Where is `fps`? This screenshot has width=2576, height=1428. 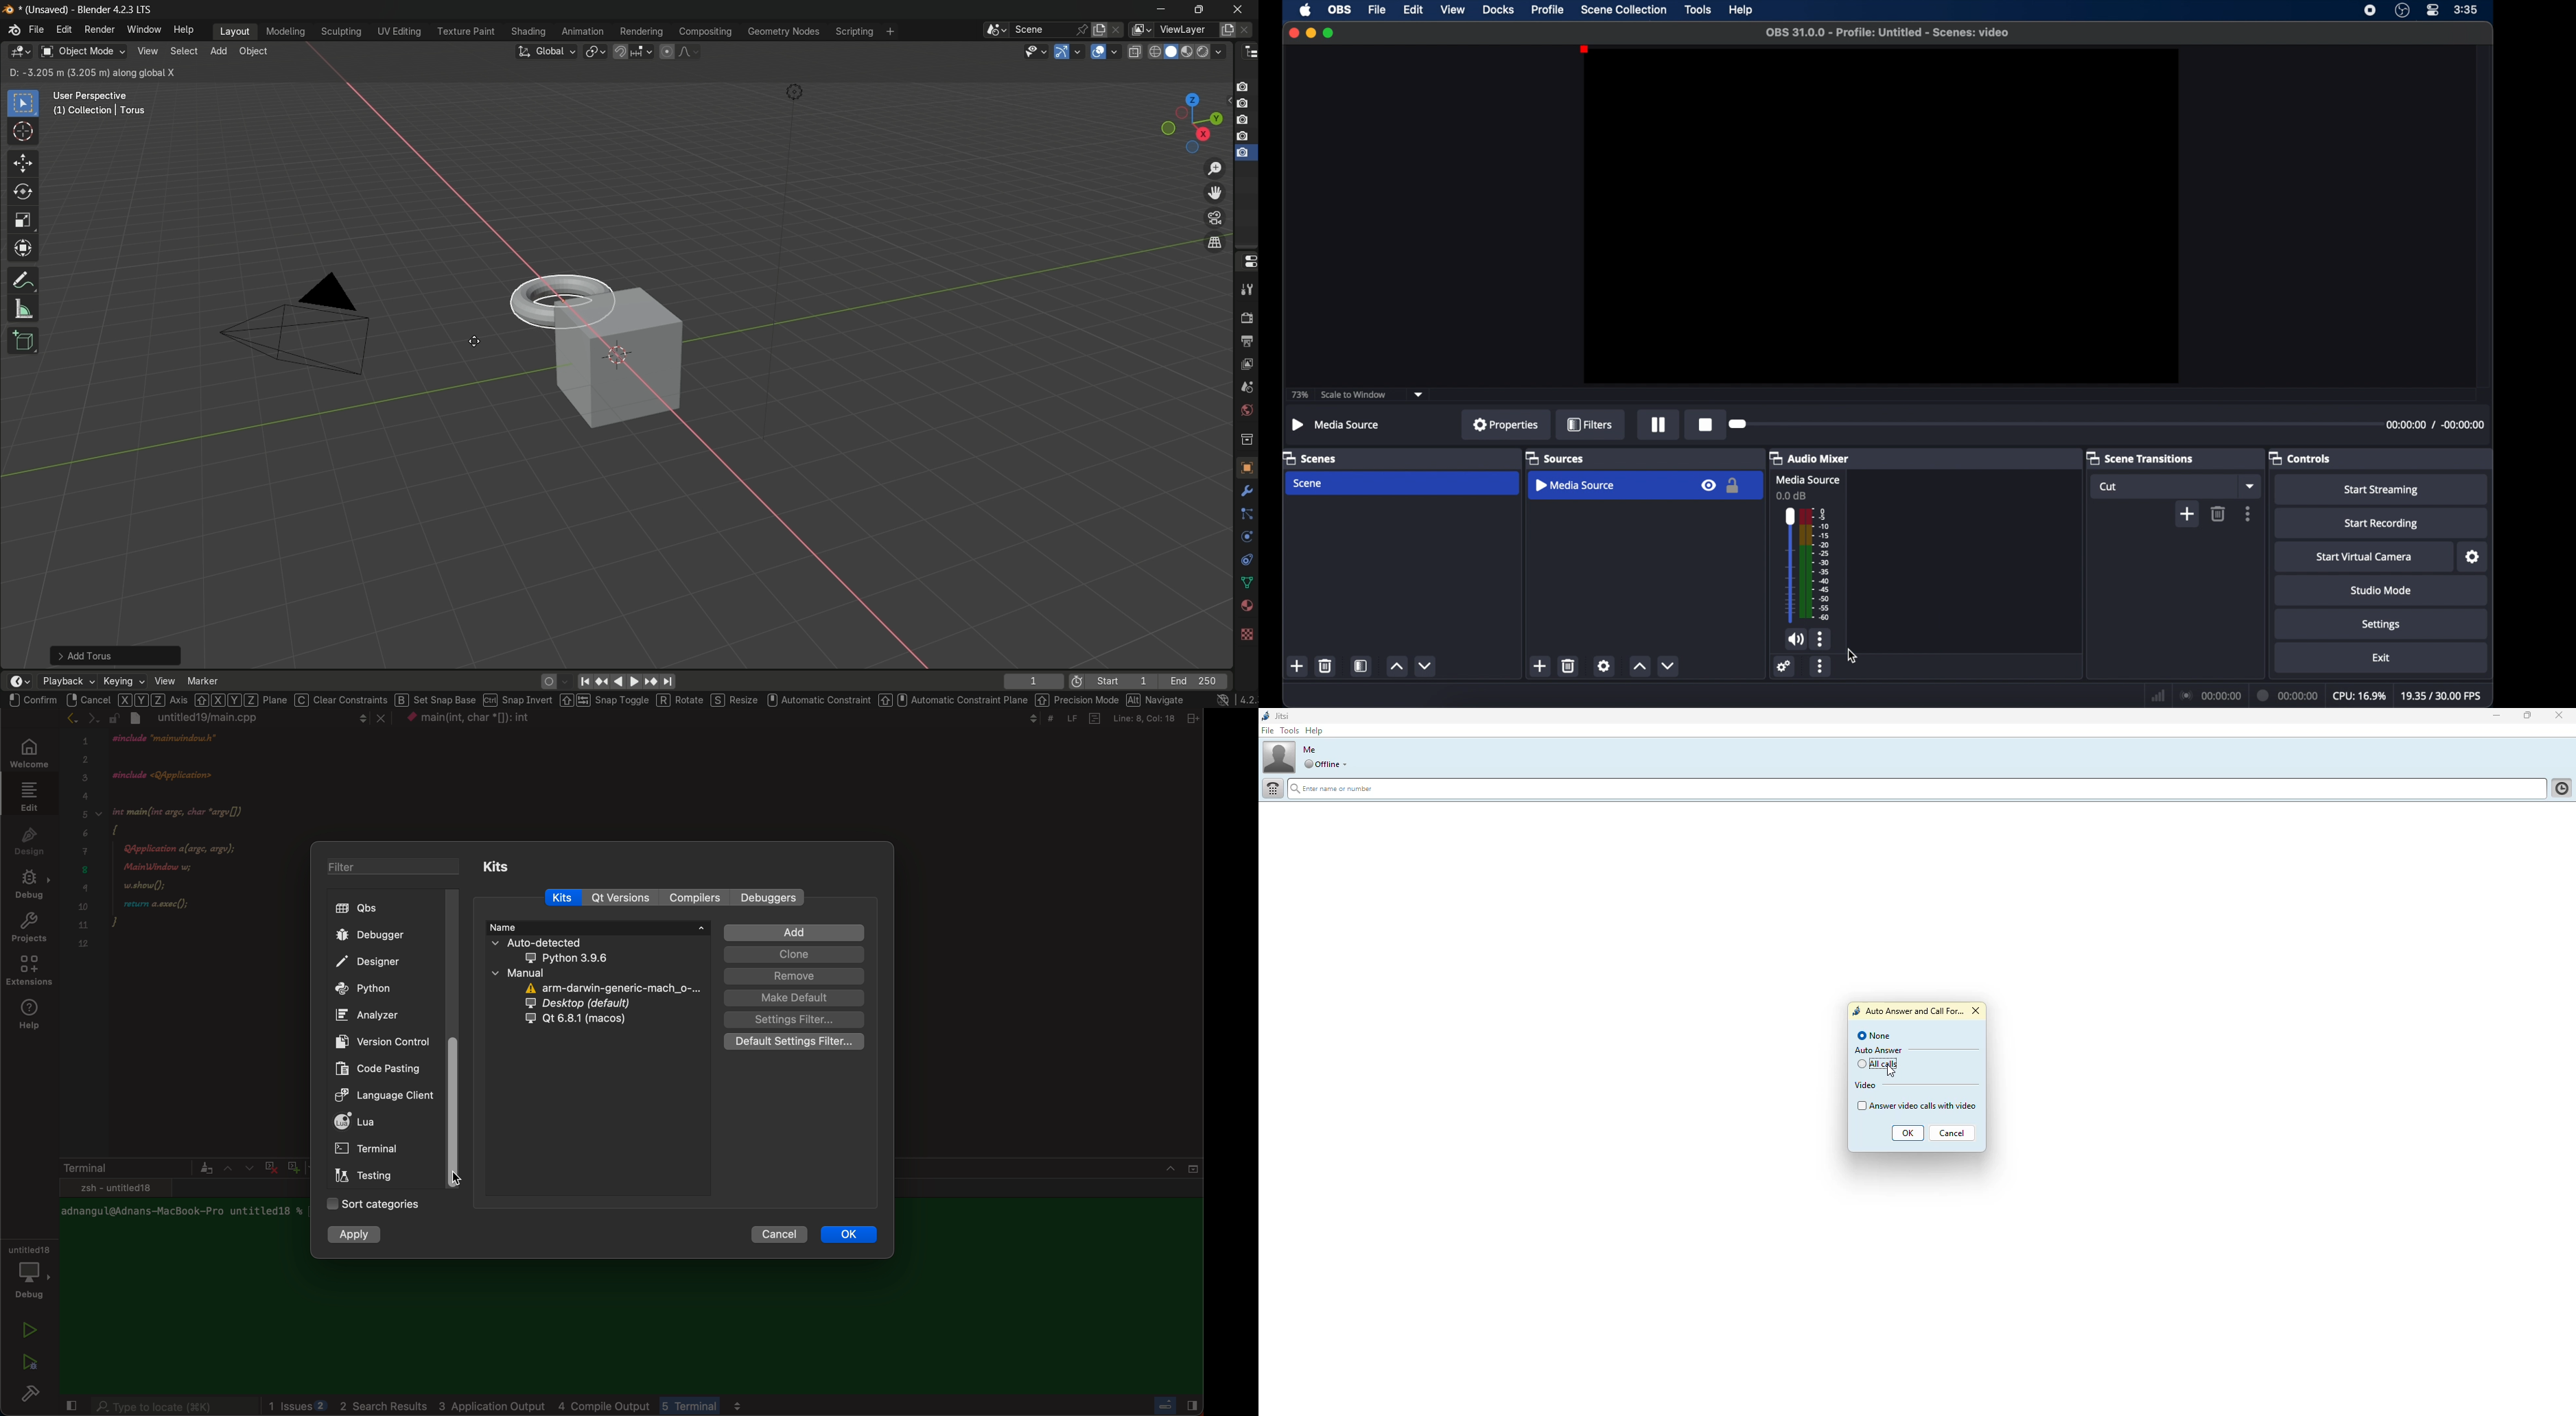 fps is located at coordinates (2443, 696).